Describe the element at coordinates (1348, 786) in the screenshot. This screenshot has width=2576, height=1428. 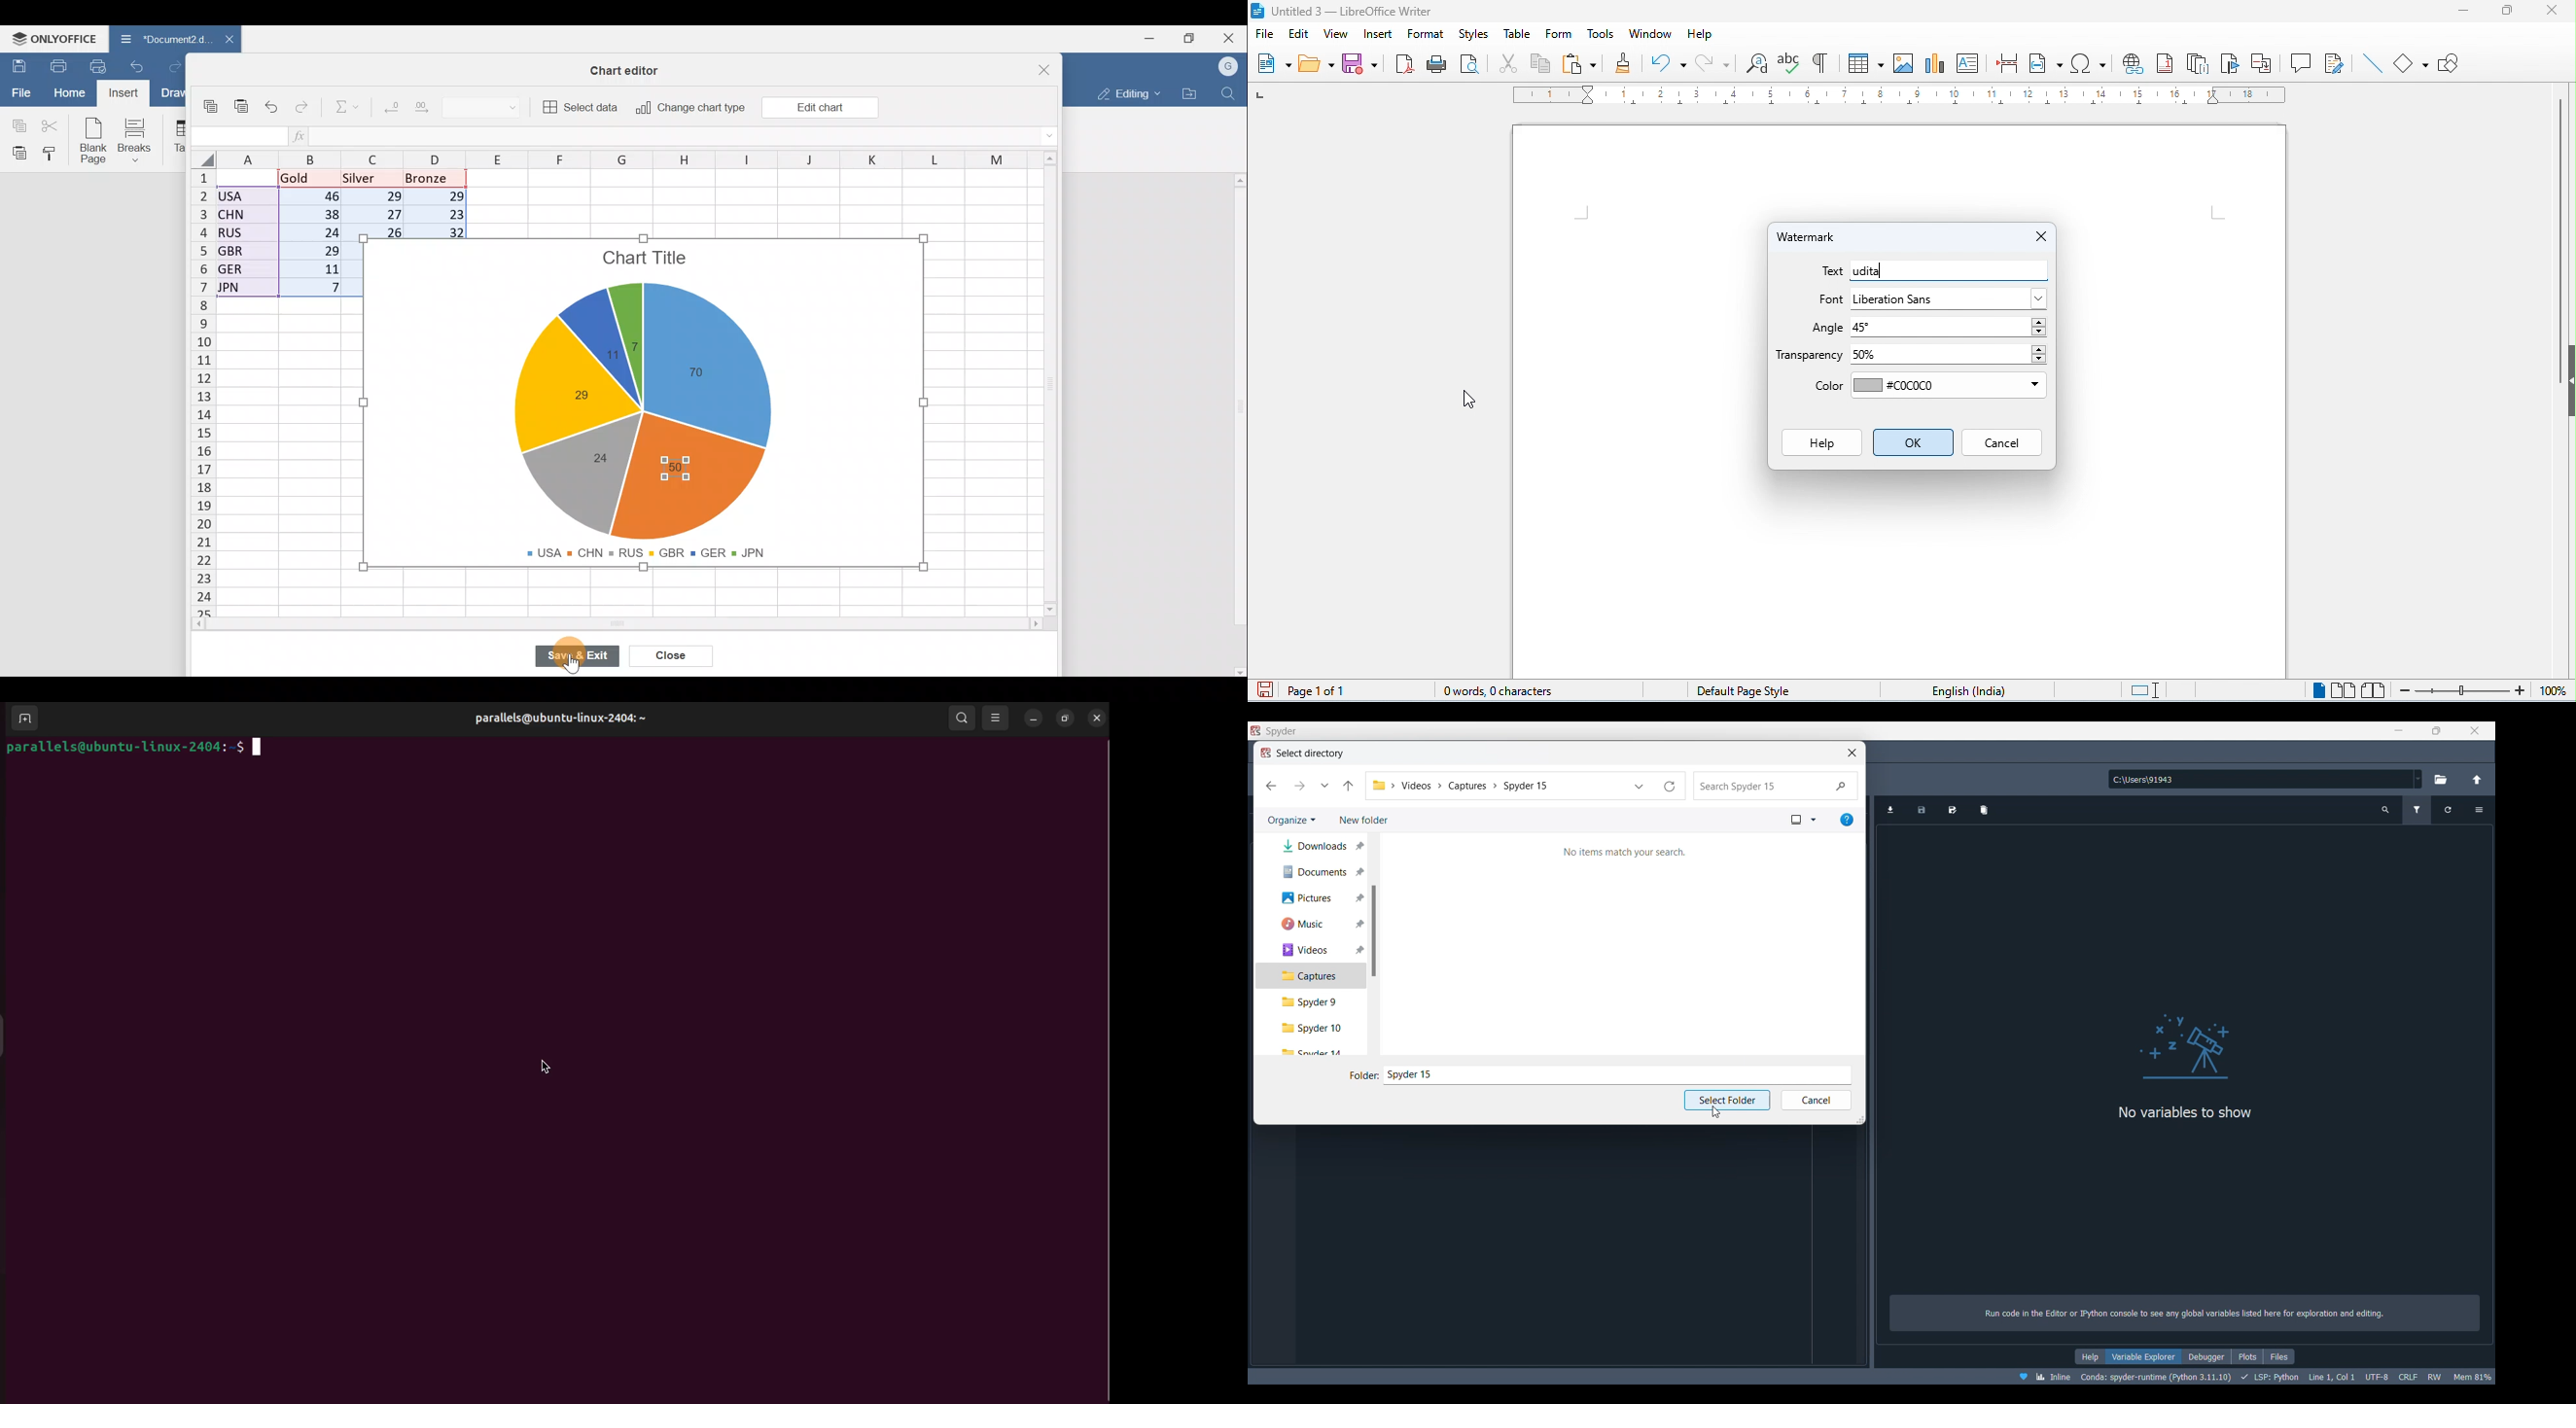
I see `Go to previous folder in pathway` at that location.